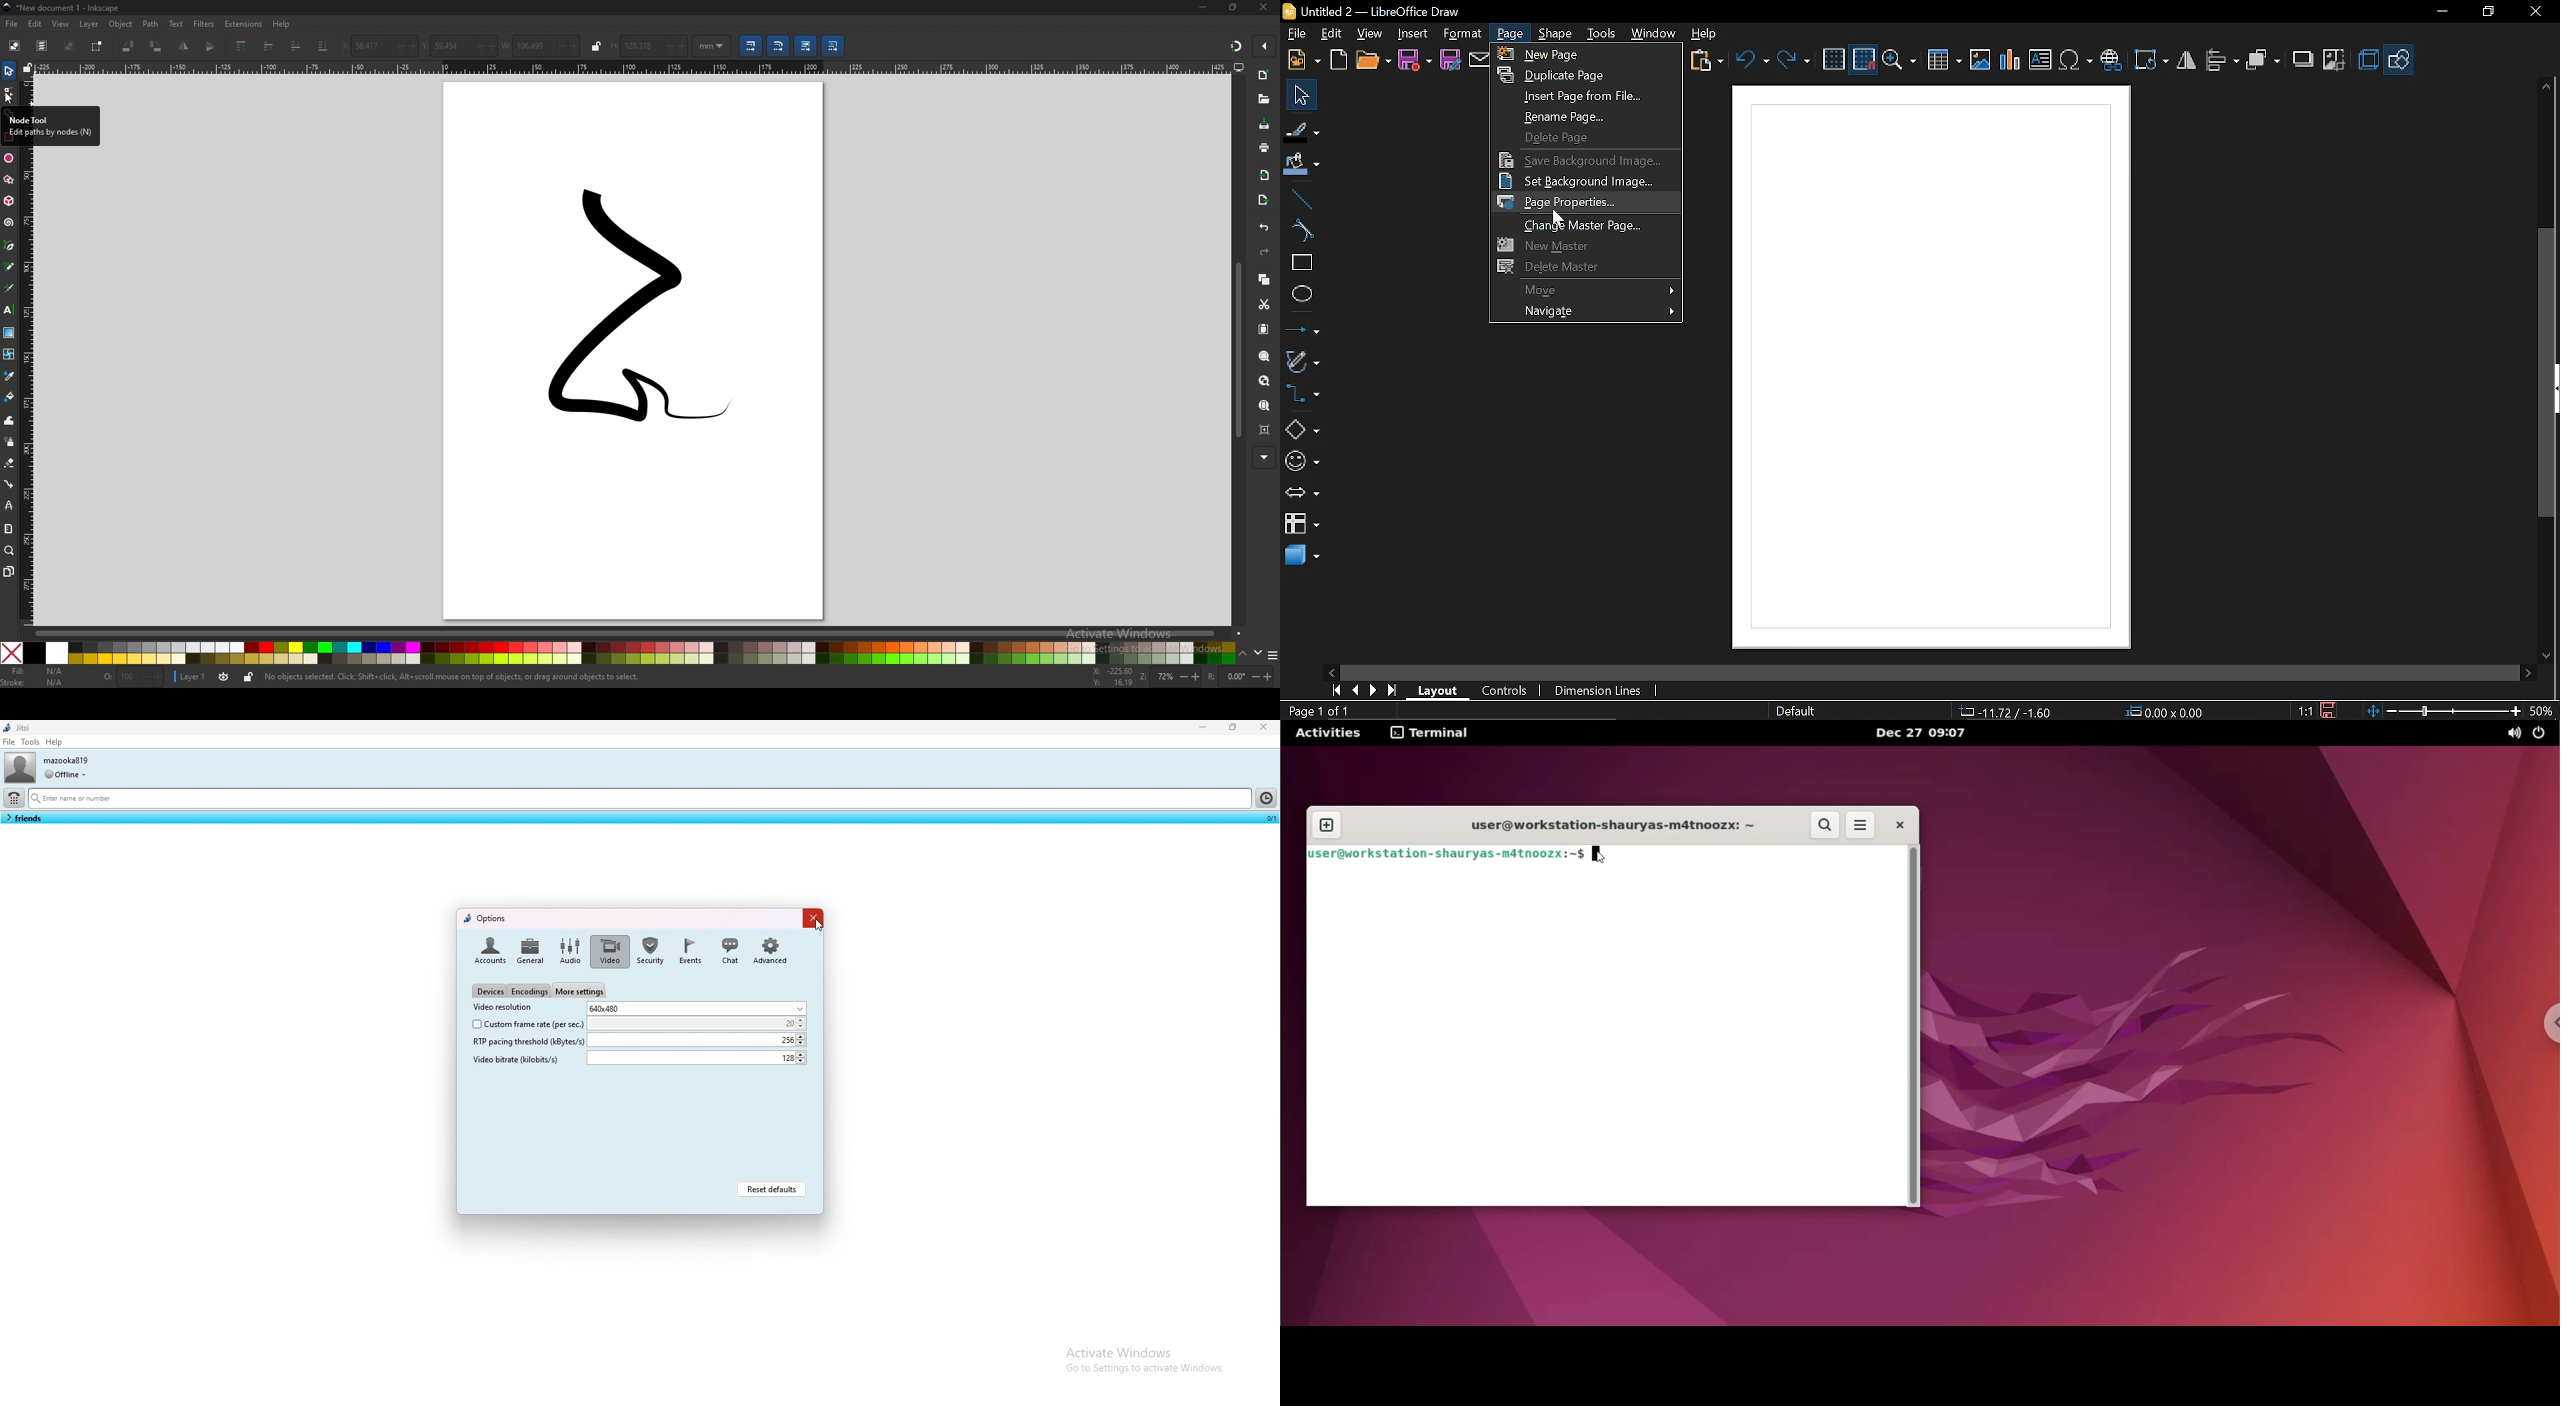 The height and width of the screenshot is (1428, 2576). I want to click on rotate 90 degree ccw, so click(130, 46).